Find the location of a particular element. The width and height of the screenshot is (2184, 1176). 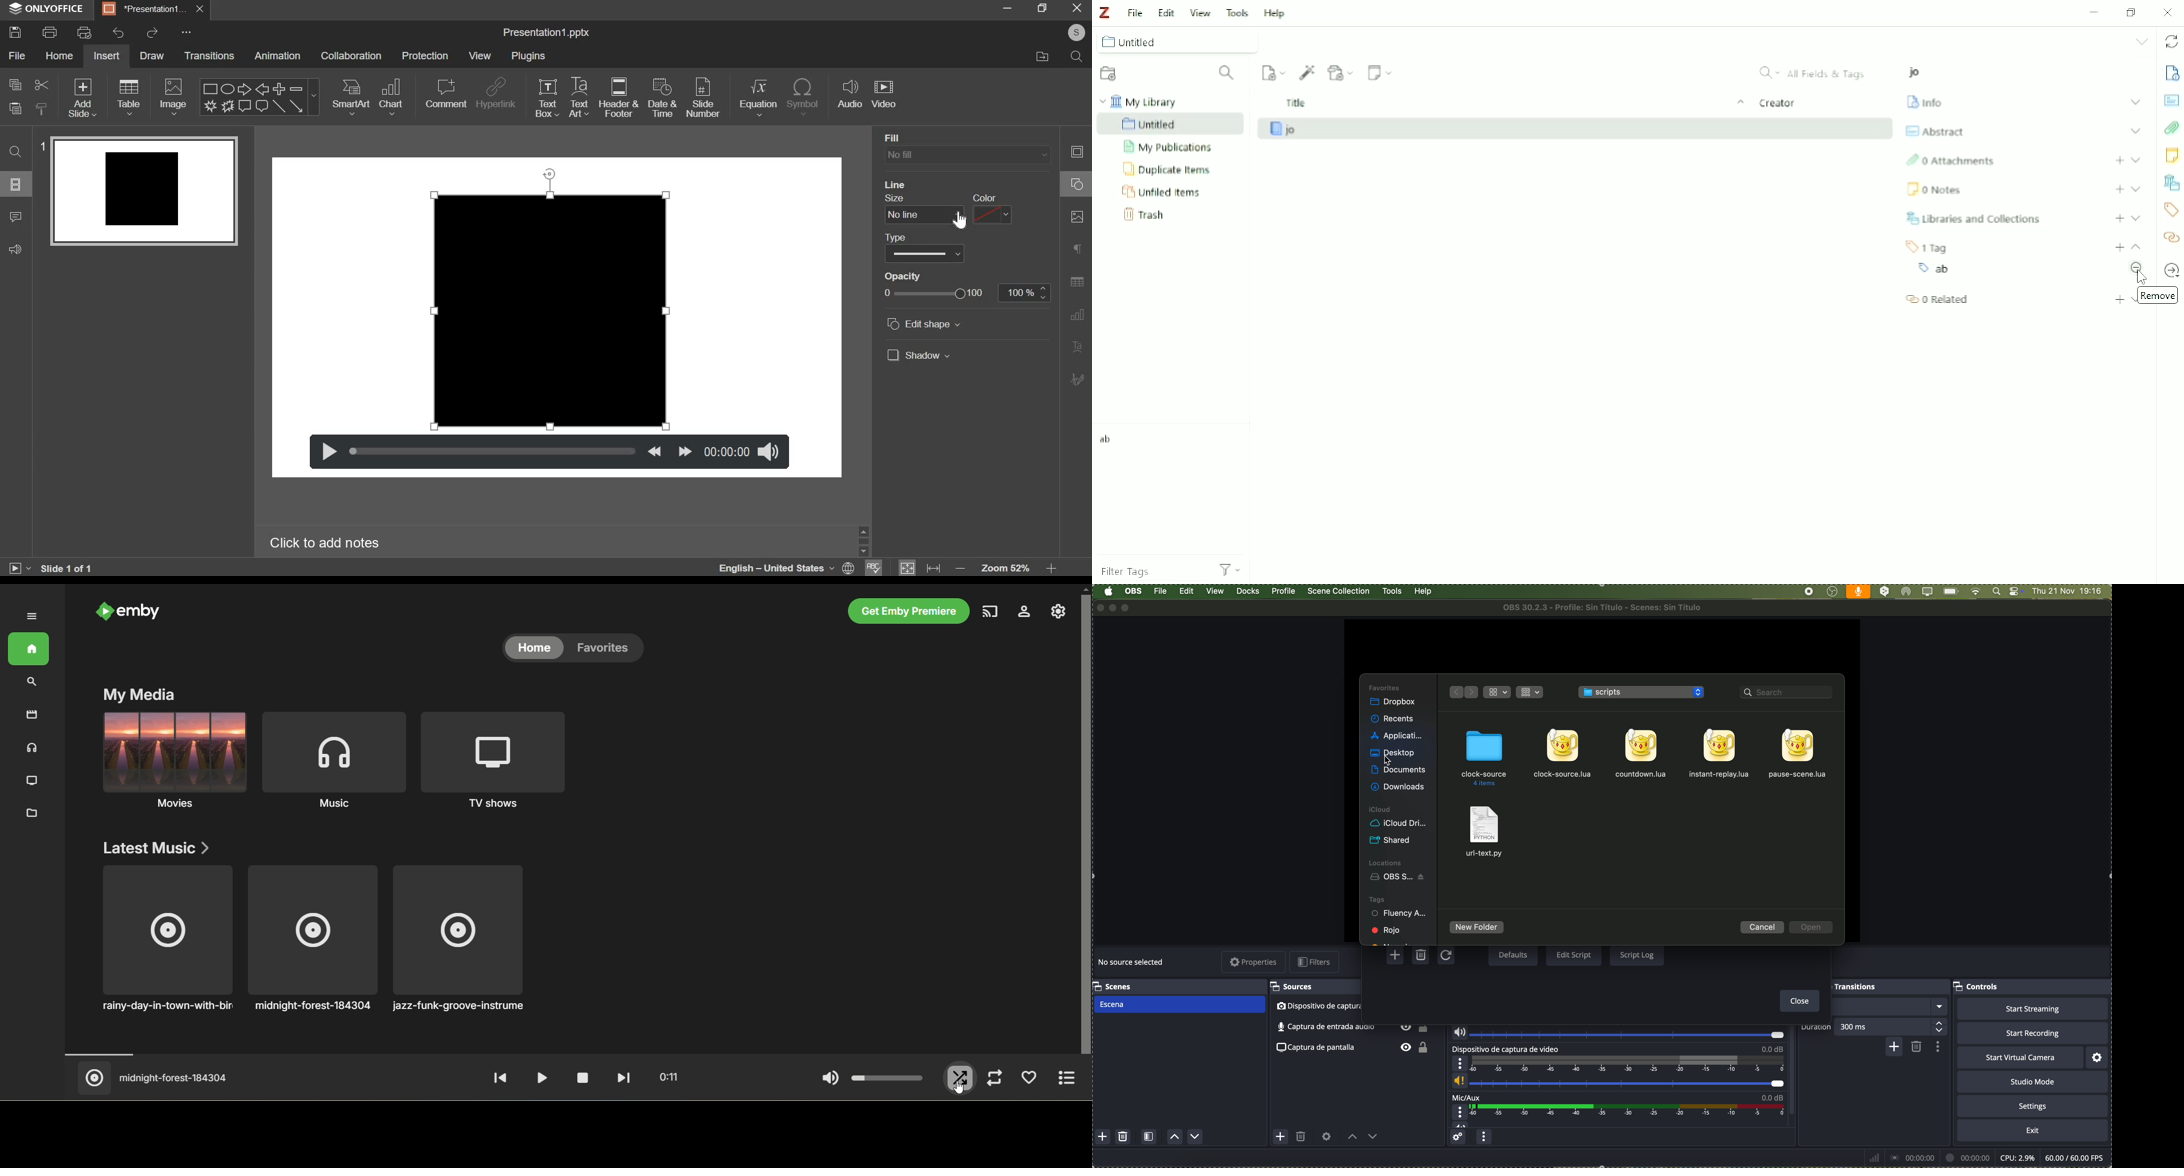

smartart is located at coordinates (351, 97).